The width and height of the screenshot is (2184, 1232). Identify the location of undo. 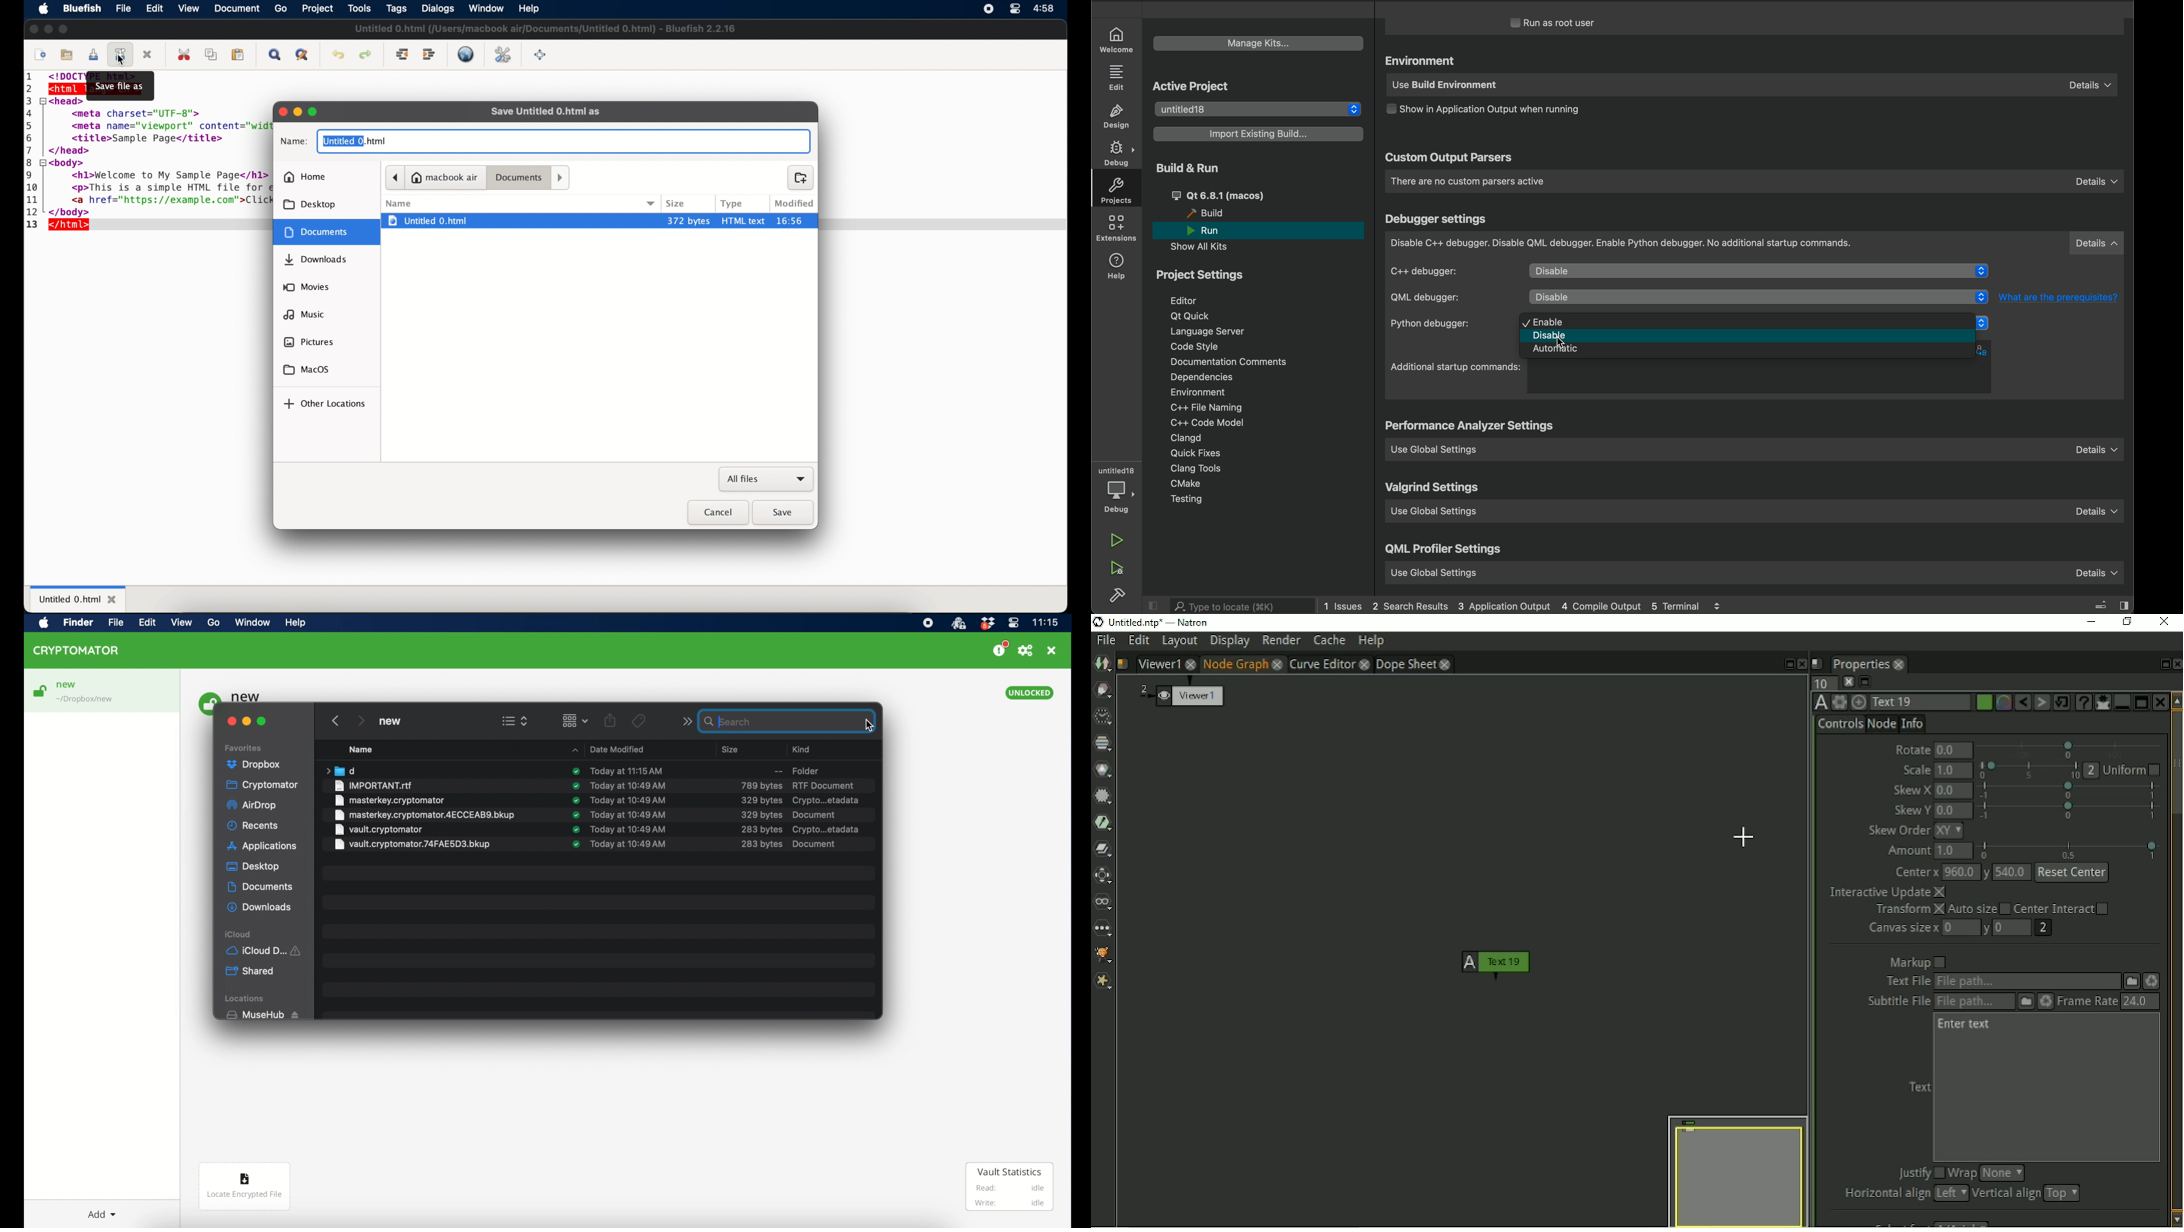
(338, 55).